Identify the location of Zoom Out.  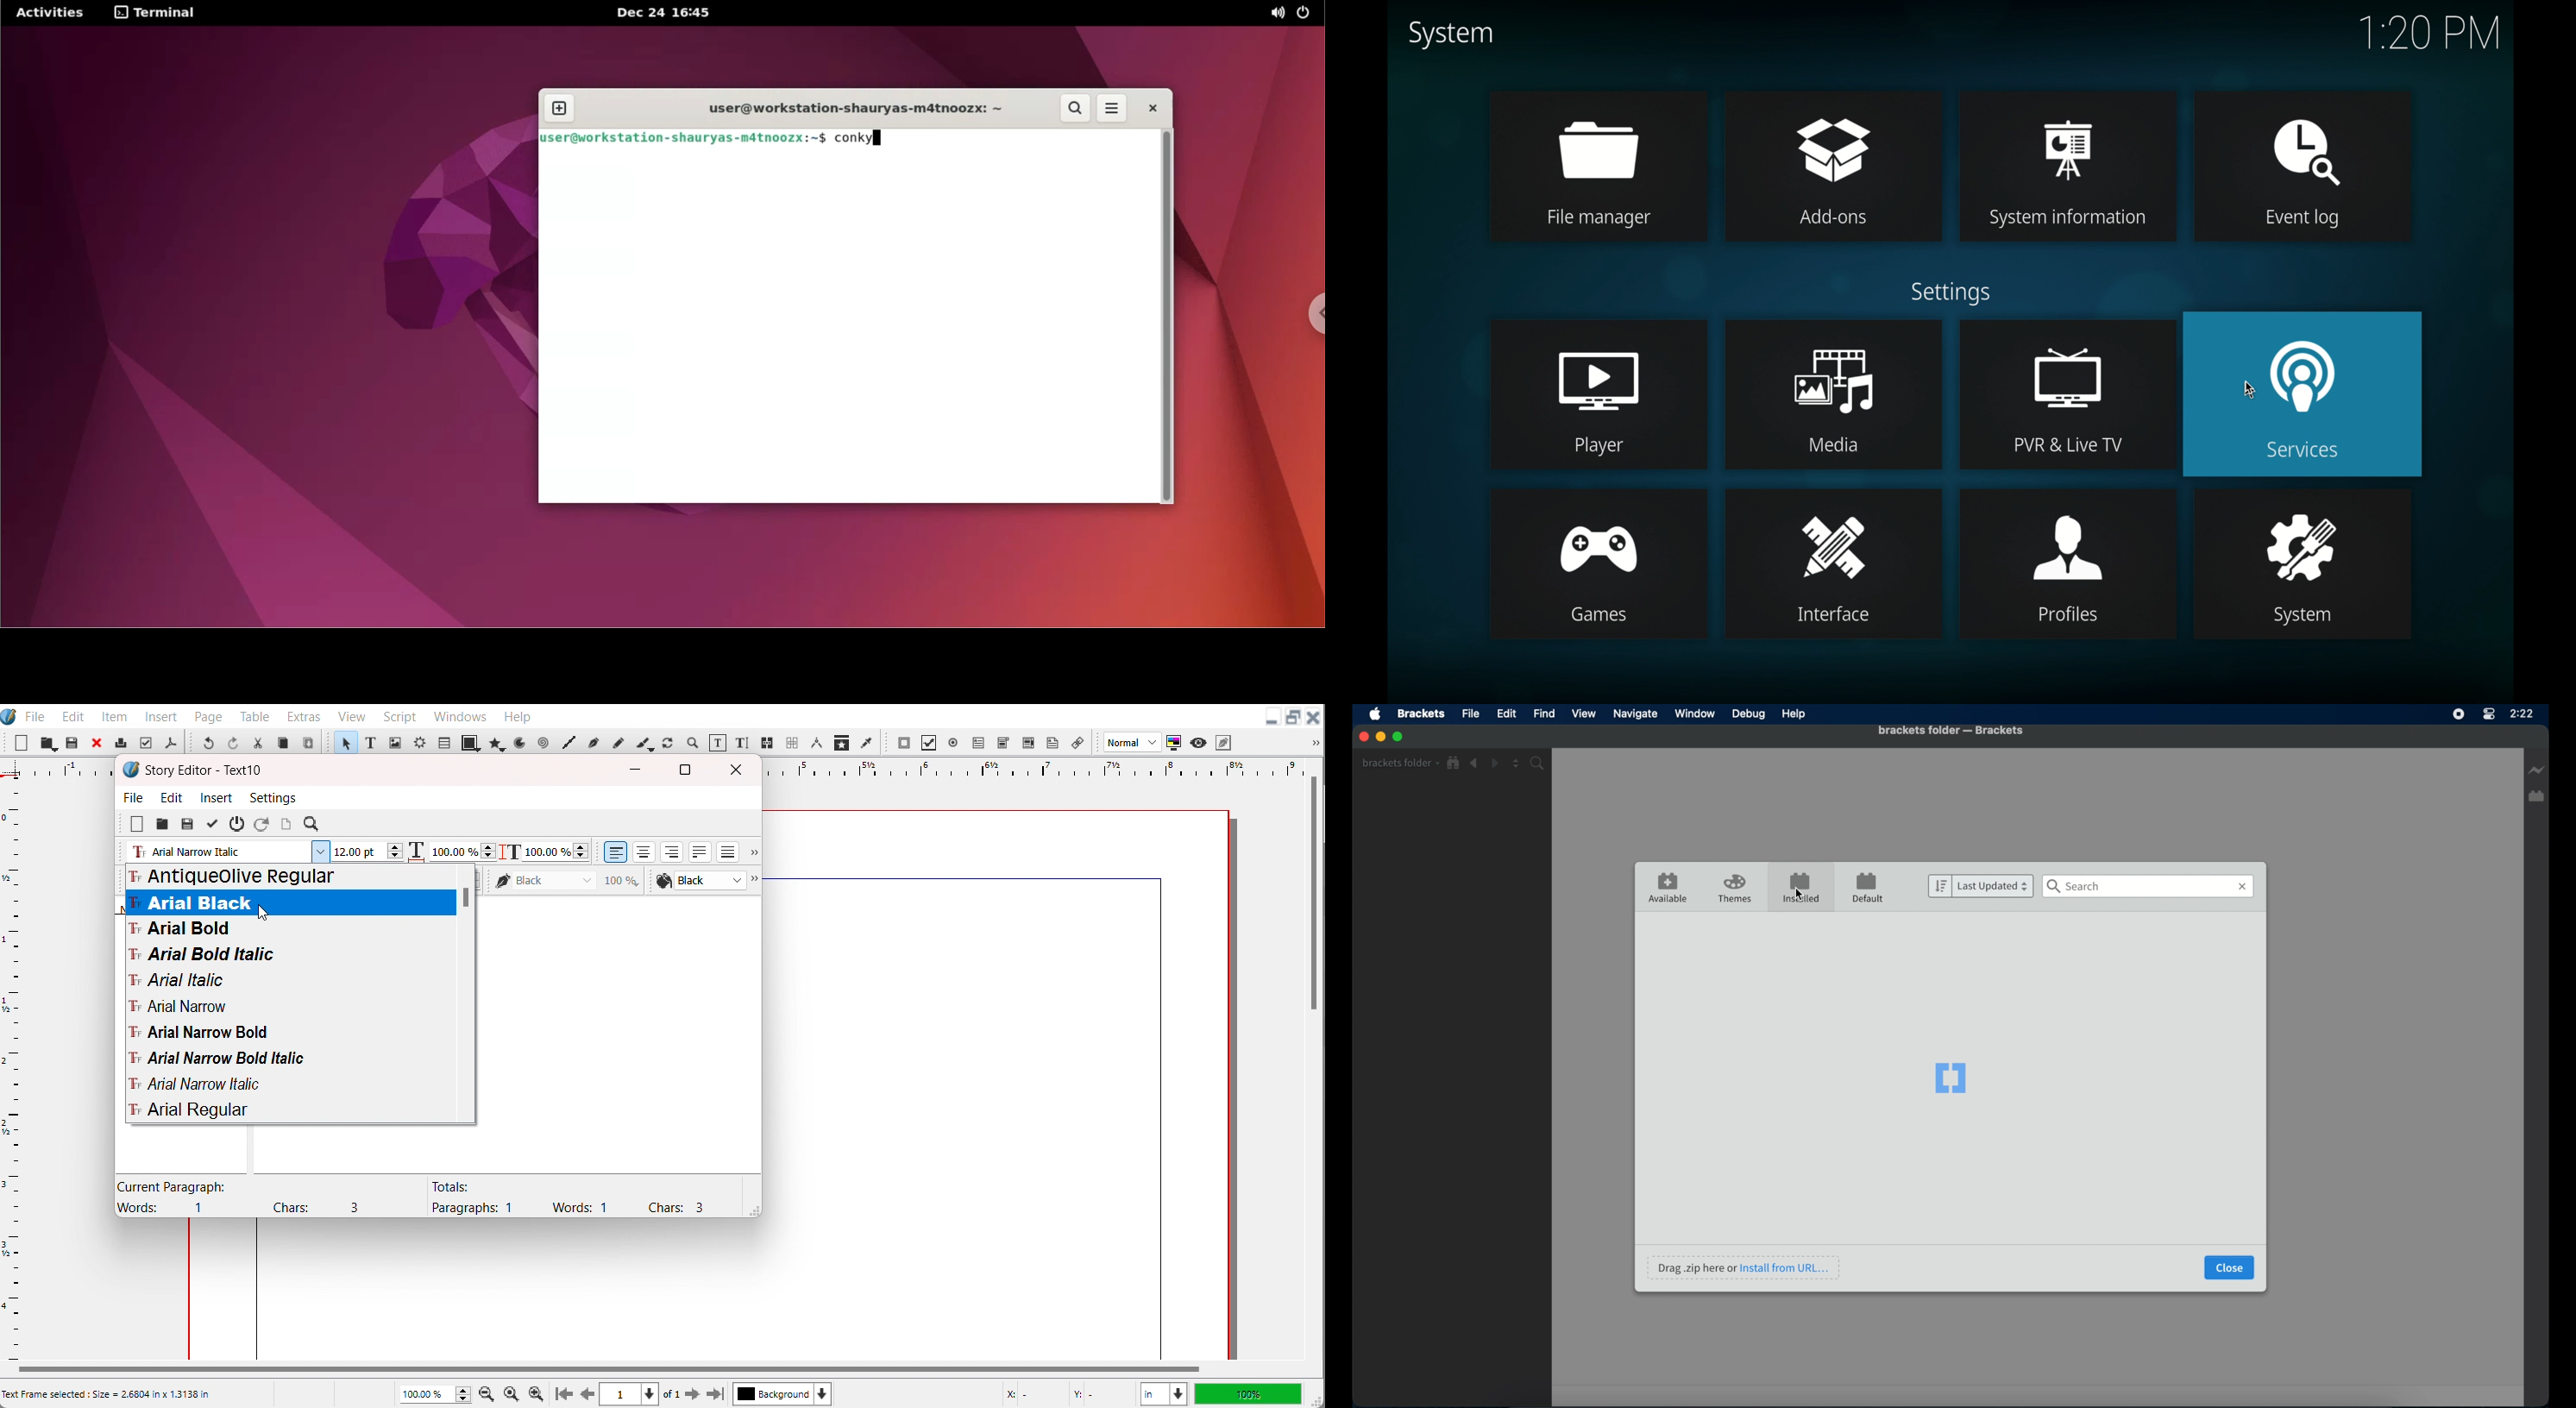
(488, 1392).